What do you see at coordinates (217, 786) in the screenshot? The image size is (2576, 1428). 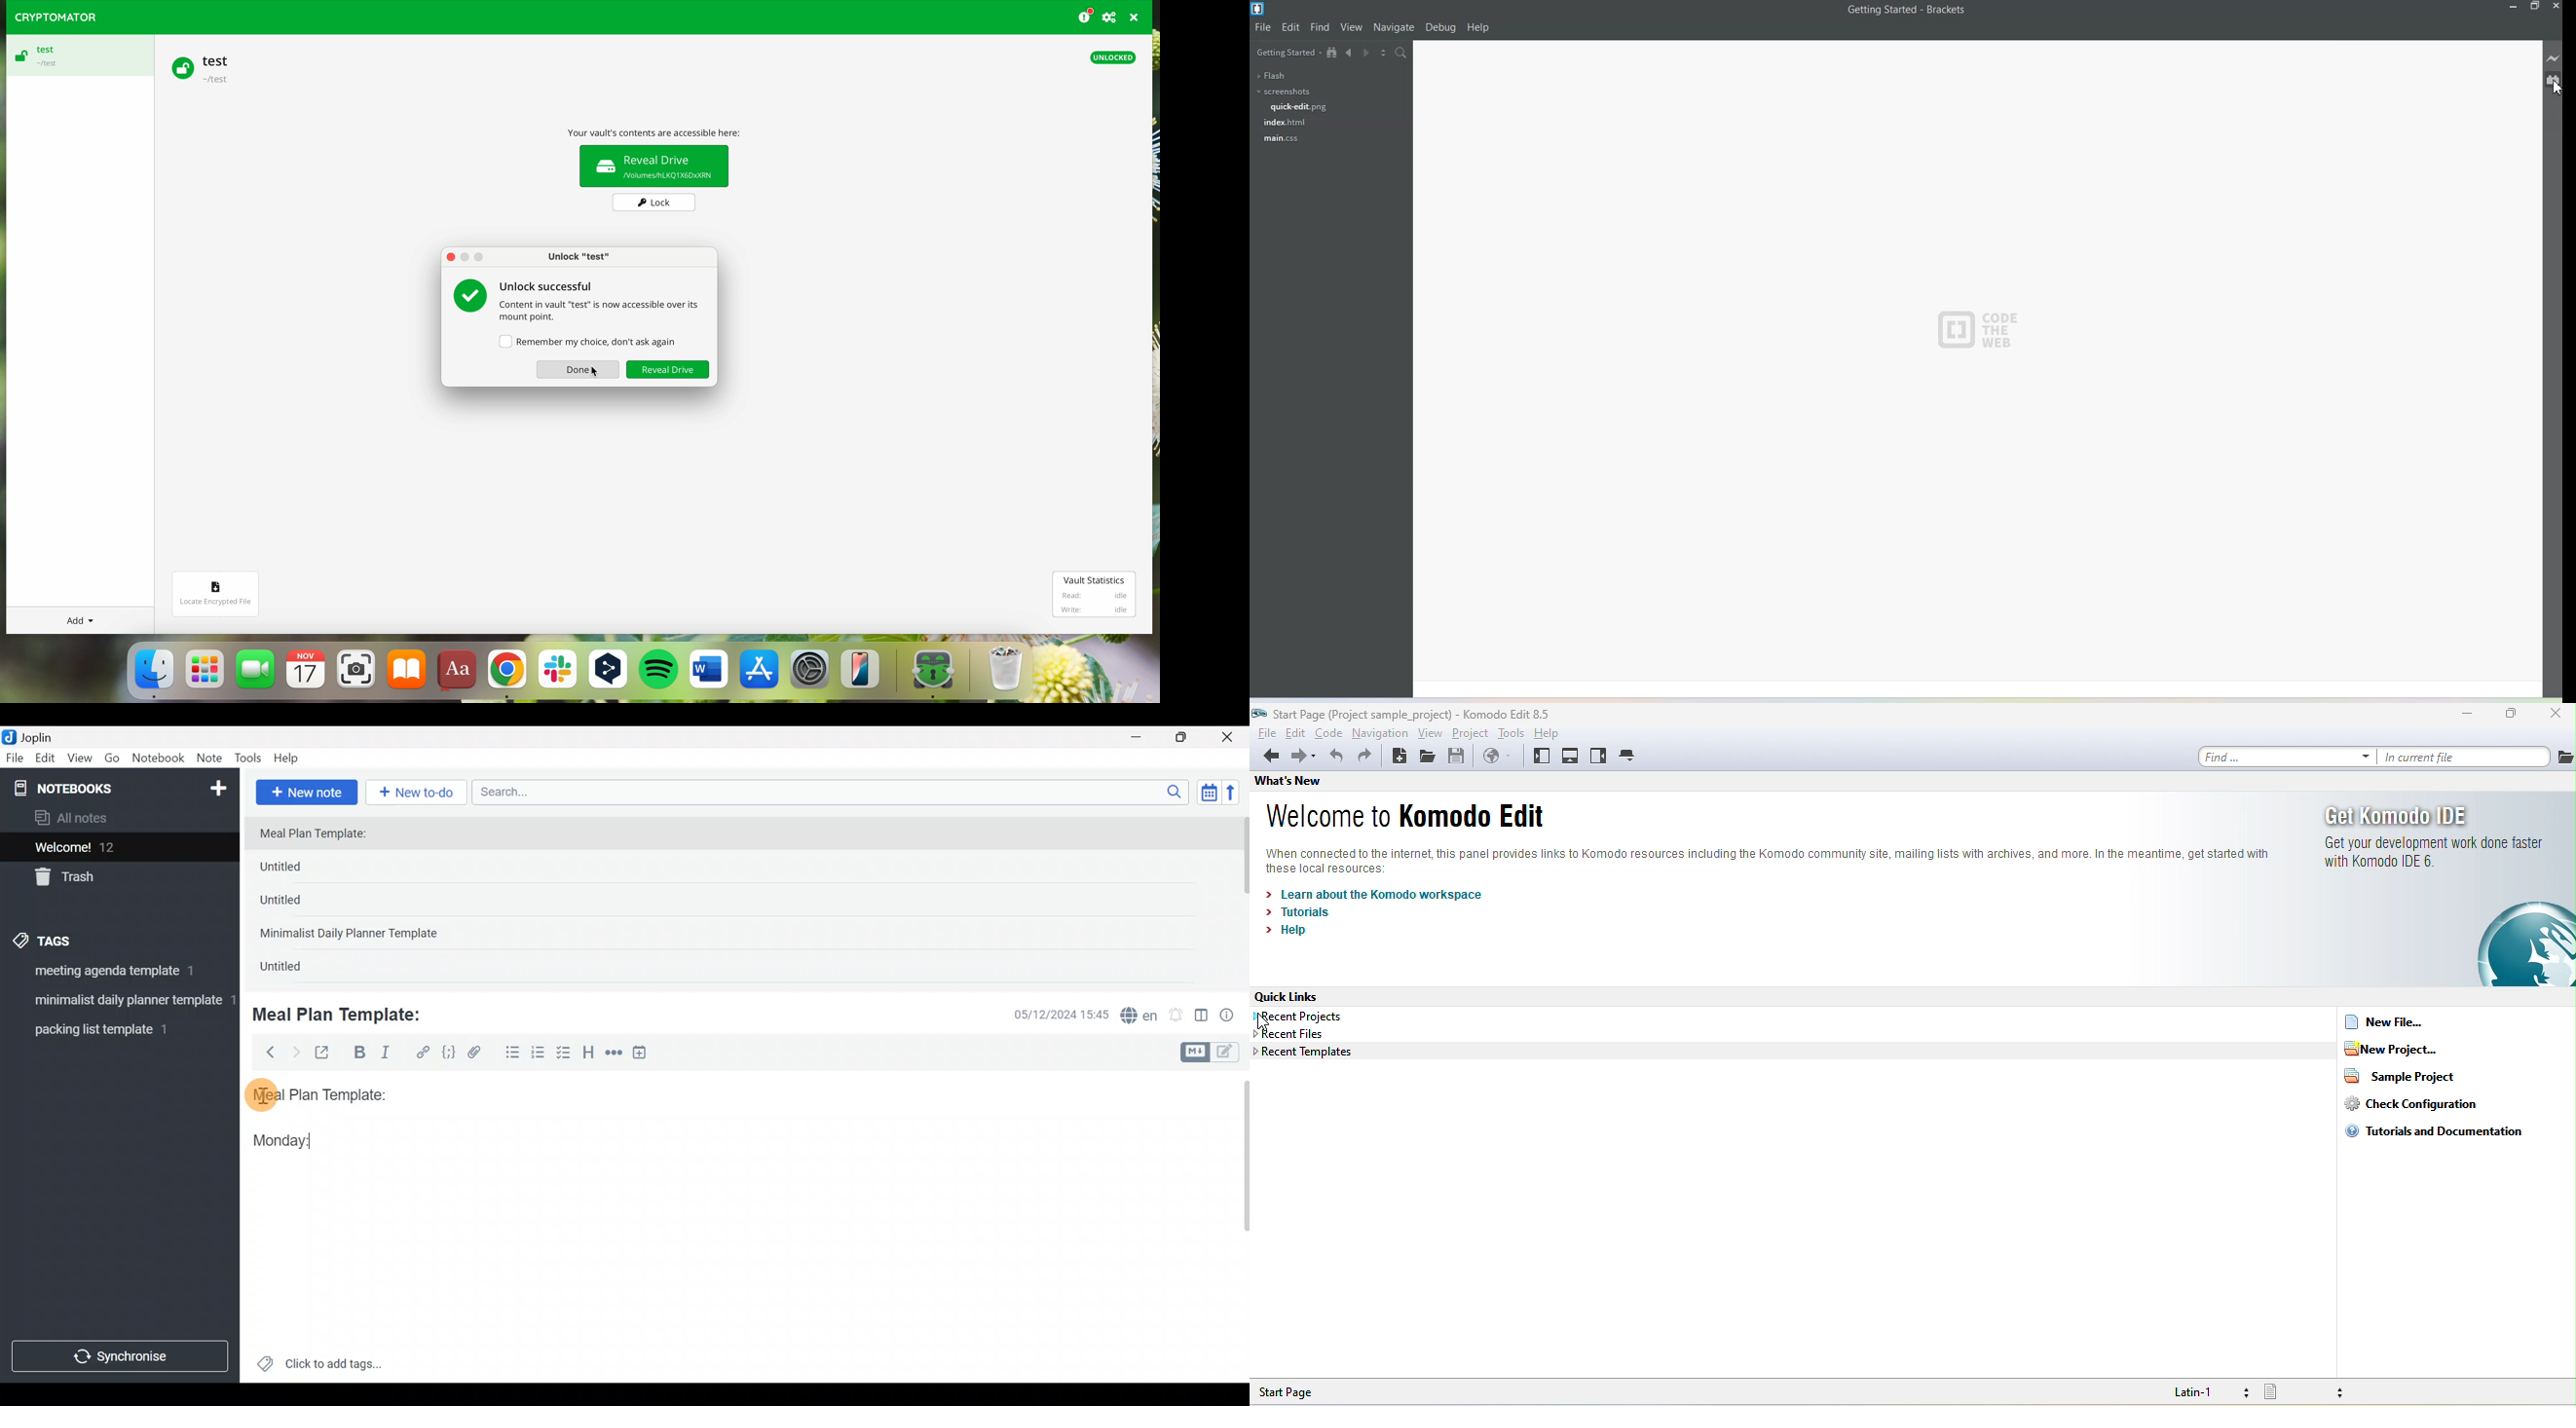 I see `New` at bounding box center [217, 786].